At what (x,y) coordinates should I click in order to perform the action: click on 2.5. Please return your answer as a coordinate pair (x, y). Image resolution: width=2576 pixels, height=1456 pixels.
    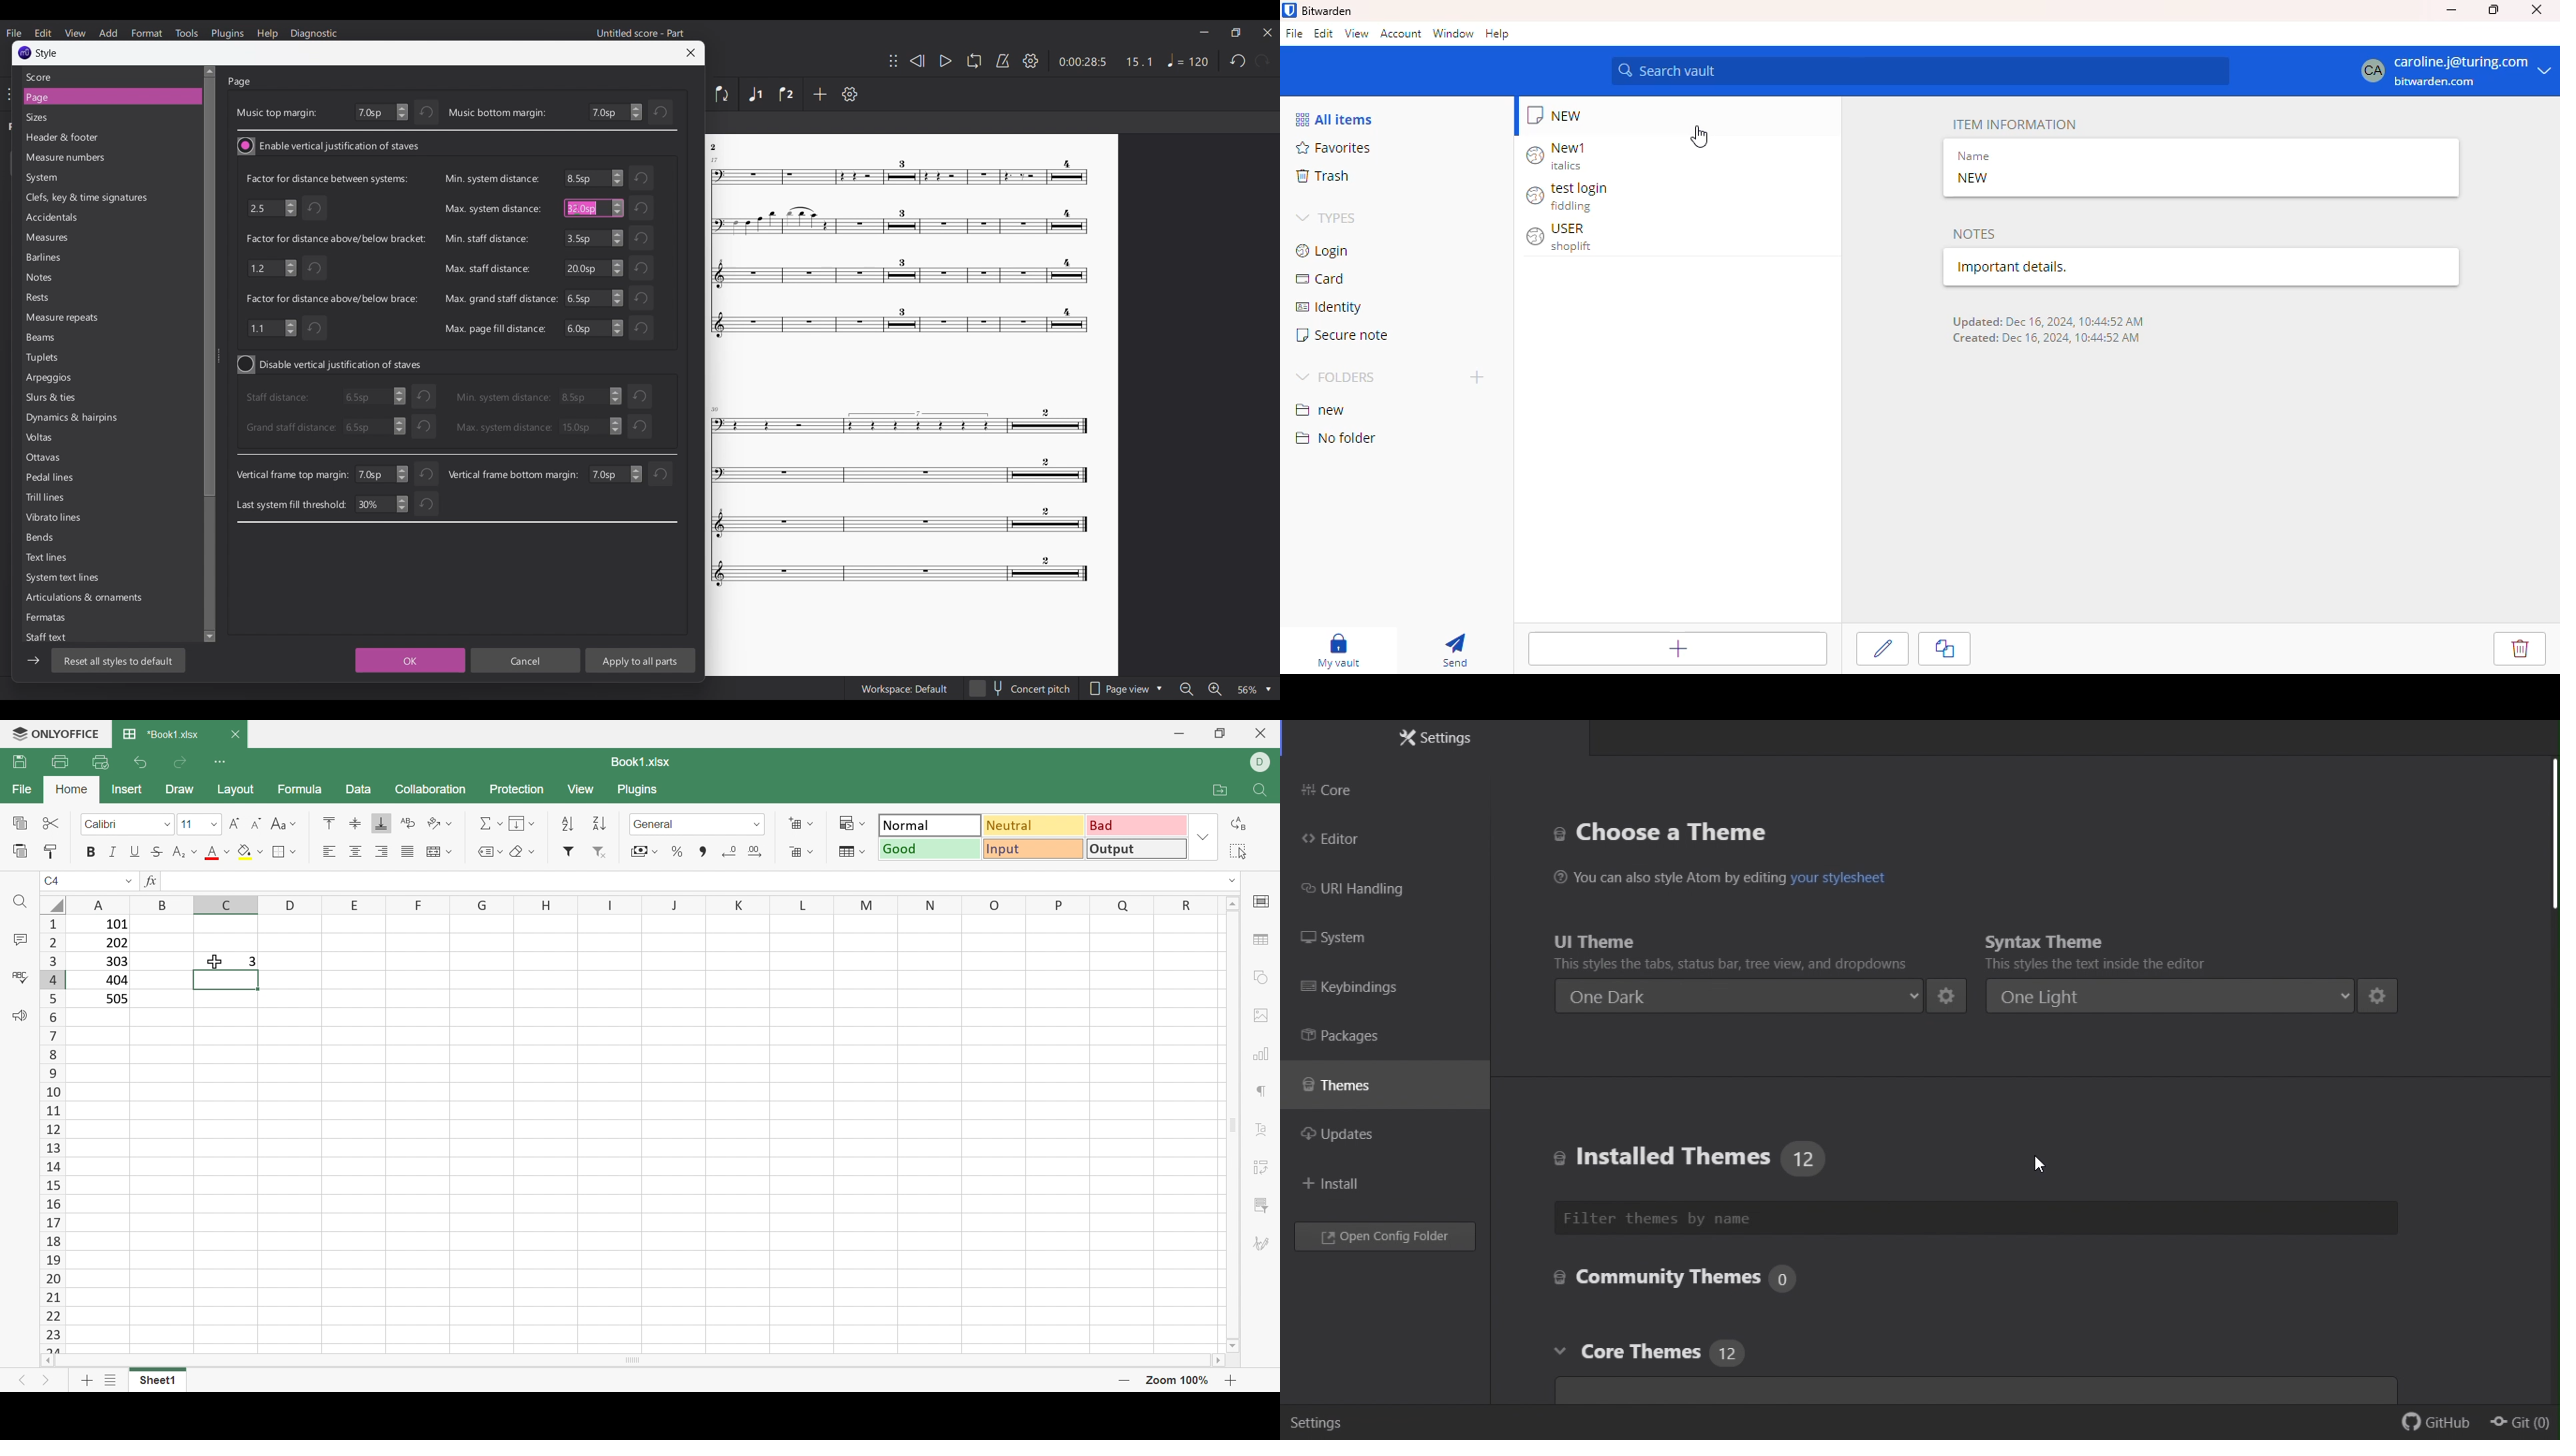
    Looking at the image, I should click on (271, 207).